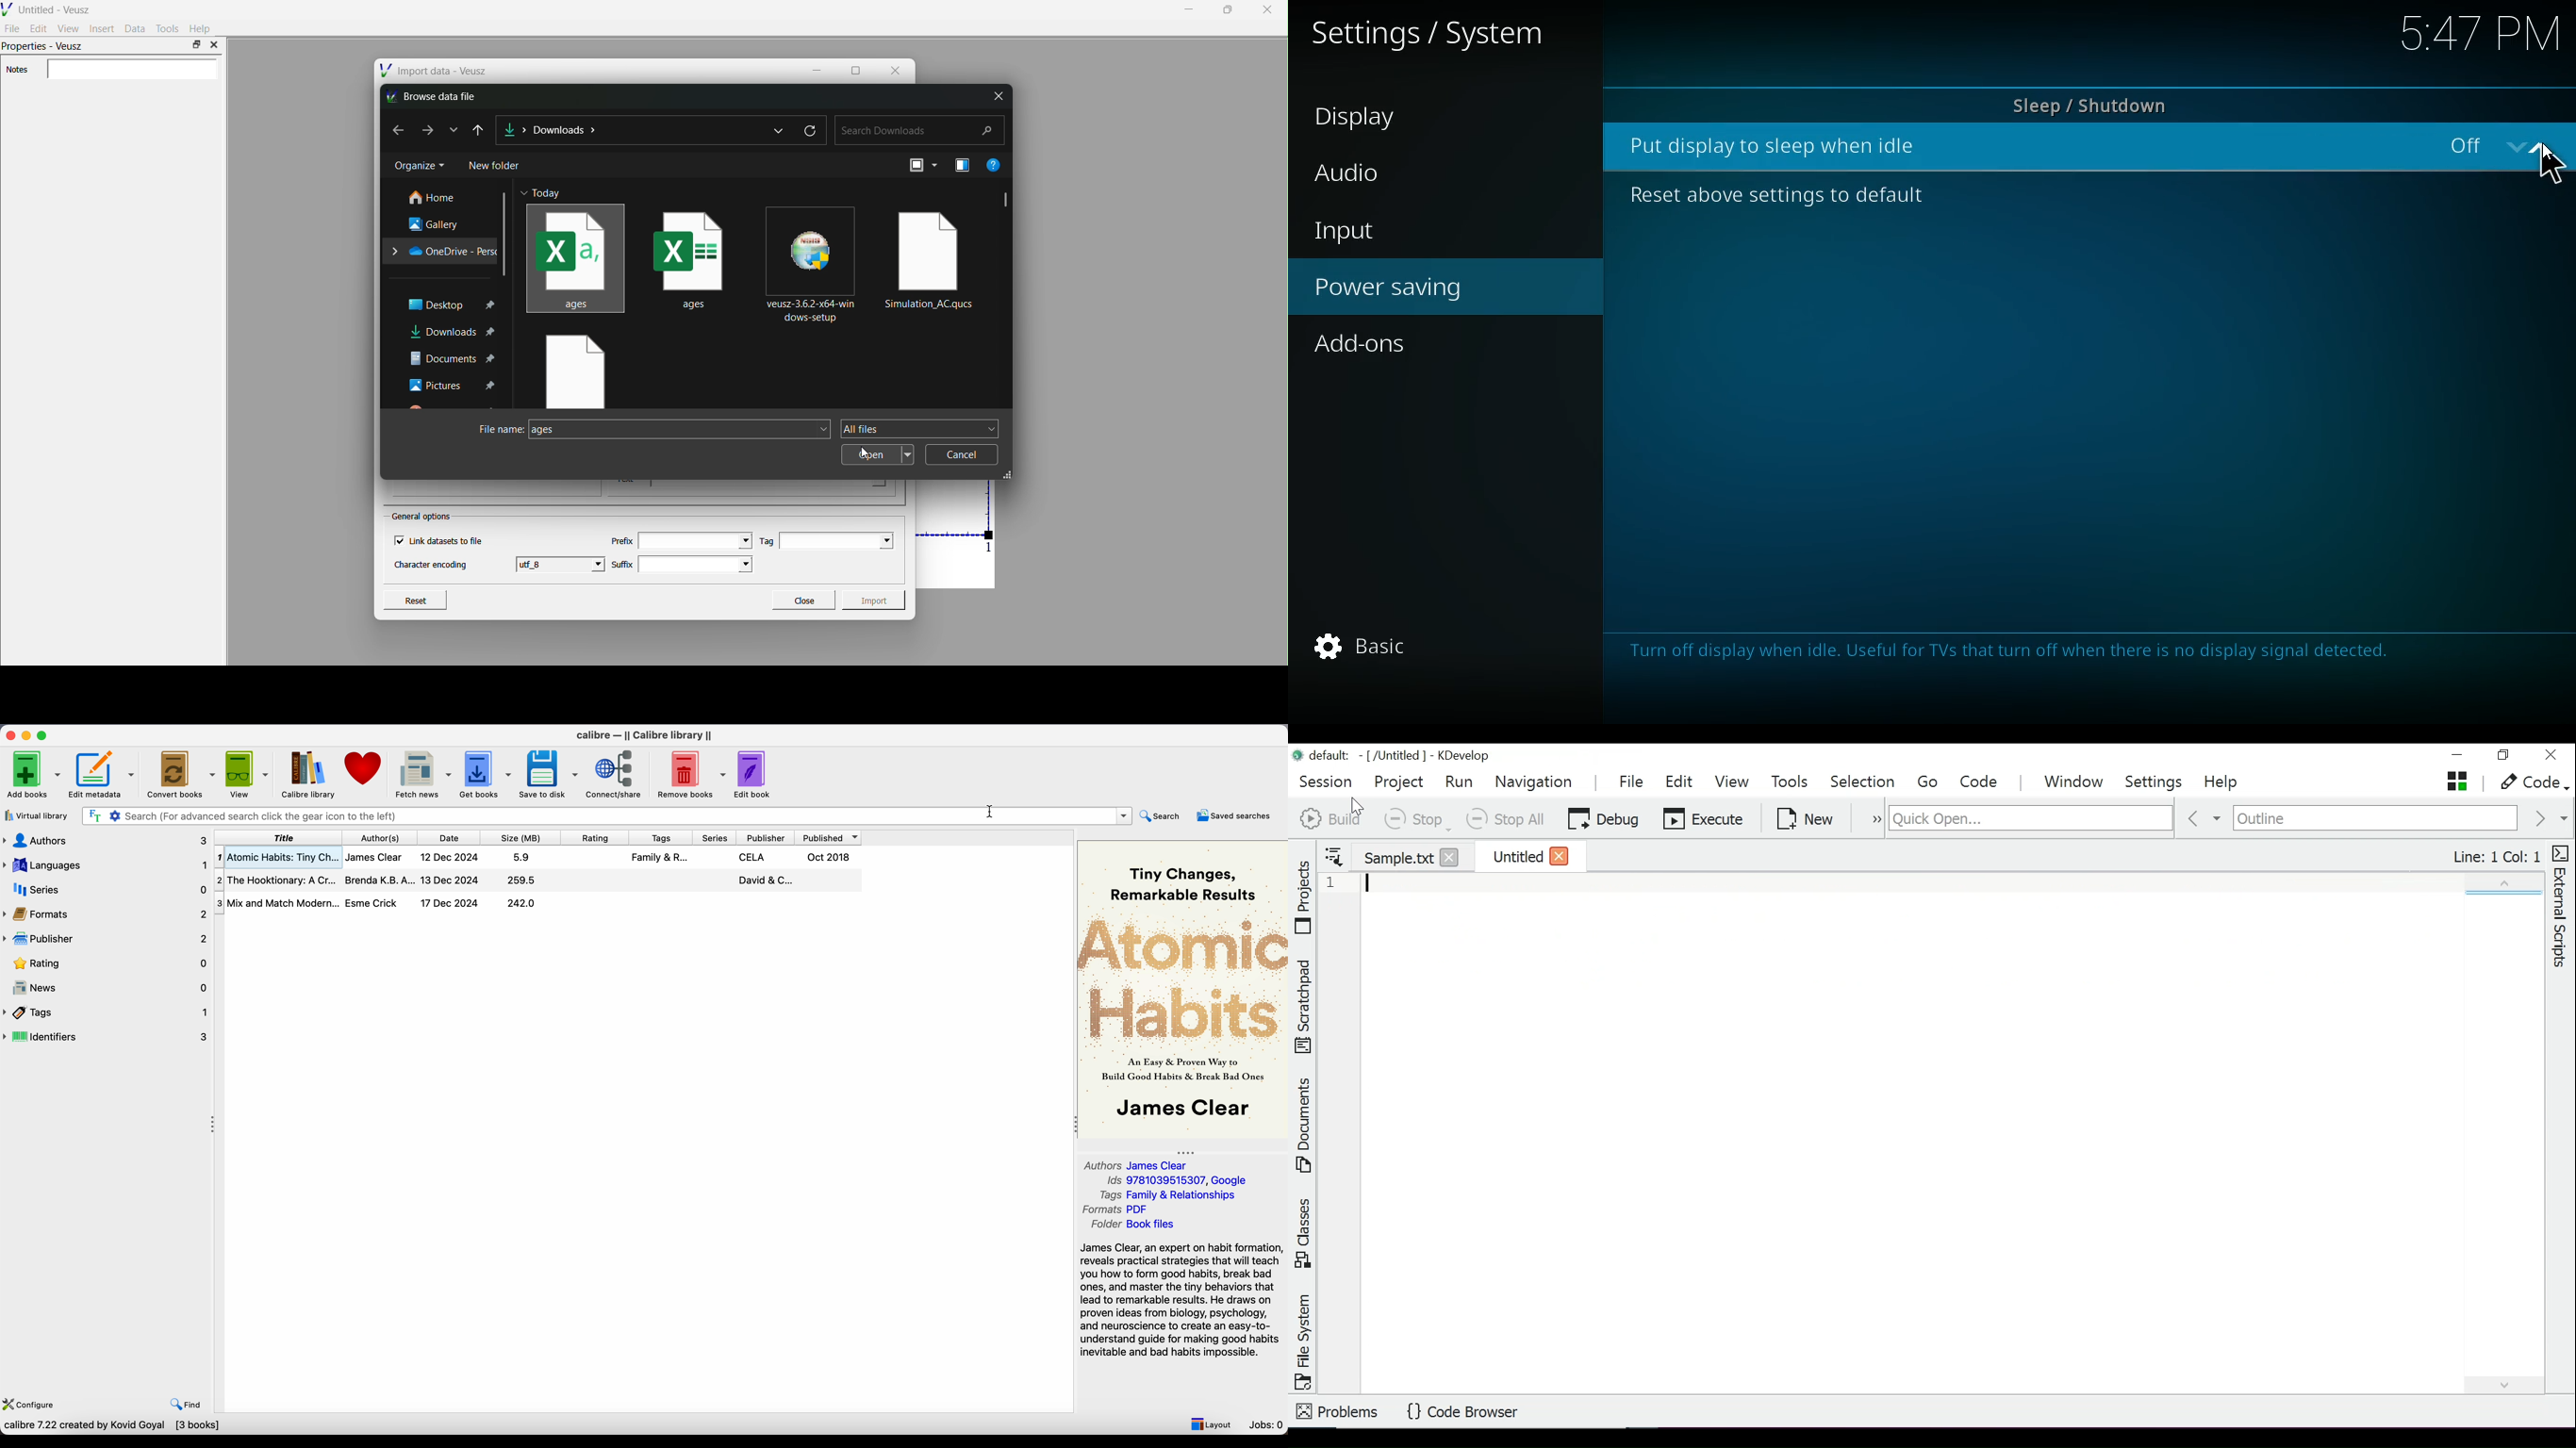 This screenshot has width=2576, height=1456. Describe the element at coordinates (2554, 755) in the screenshot. I see `Close` at that location.